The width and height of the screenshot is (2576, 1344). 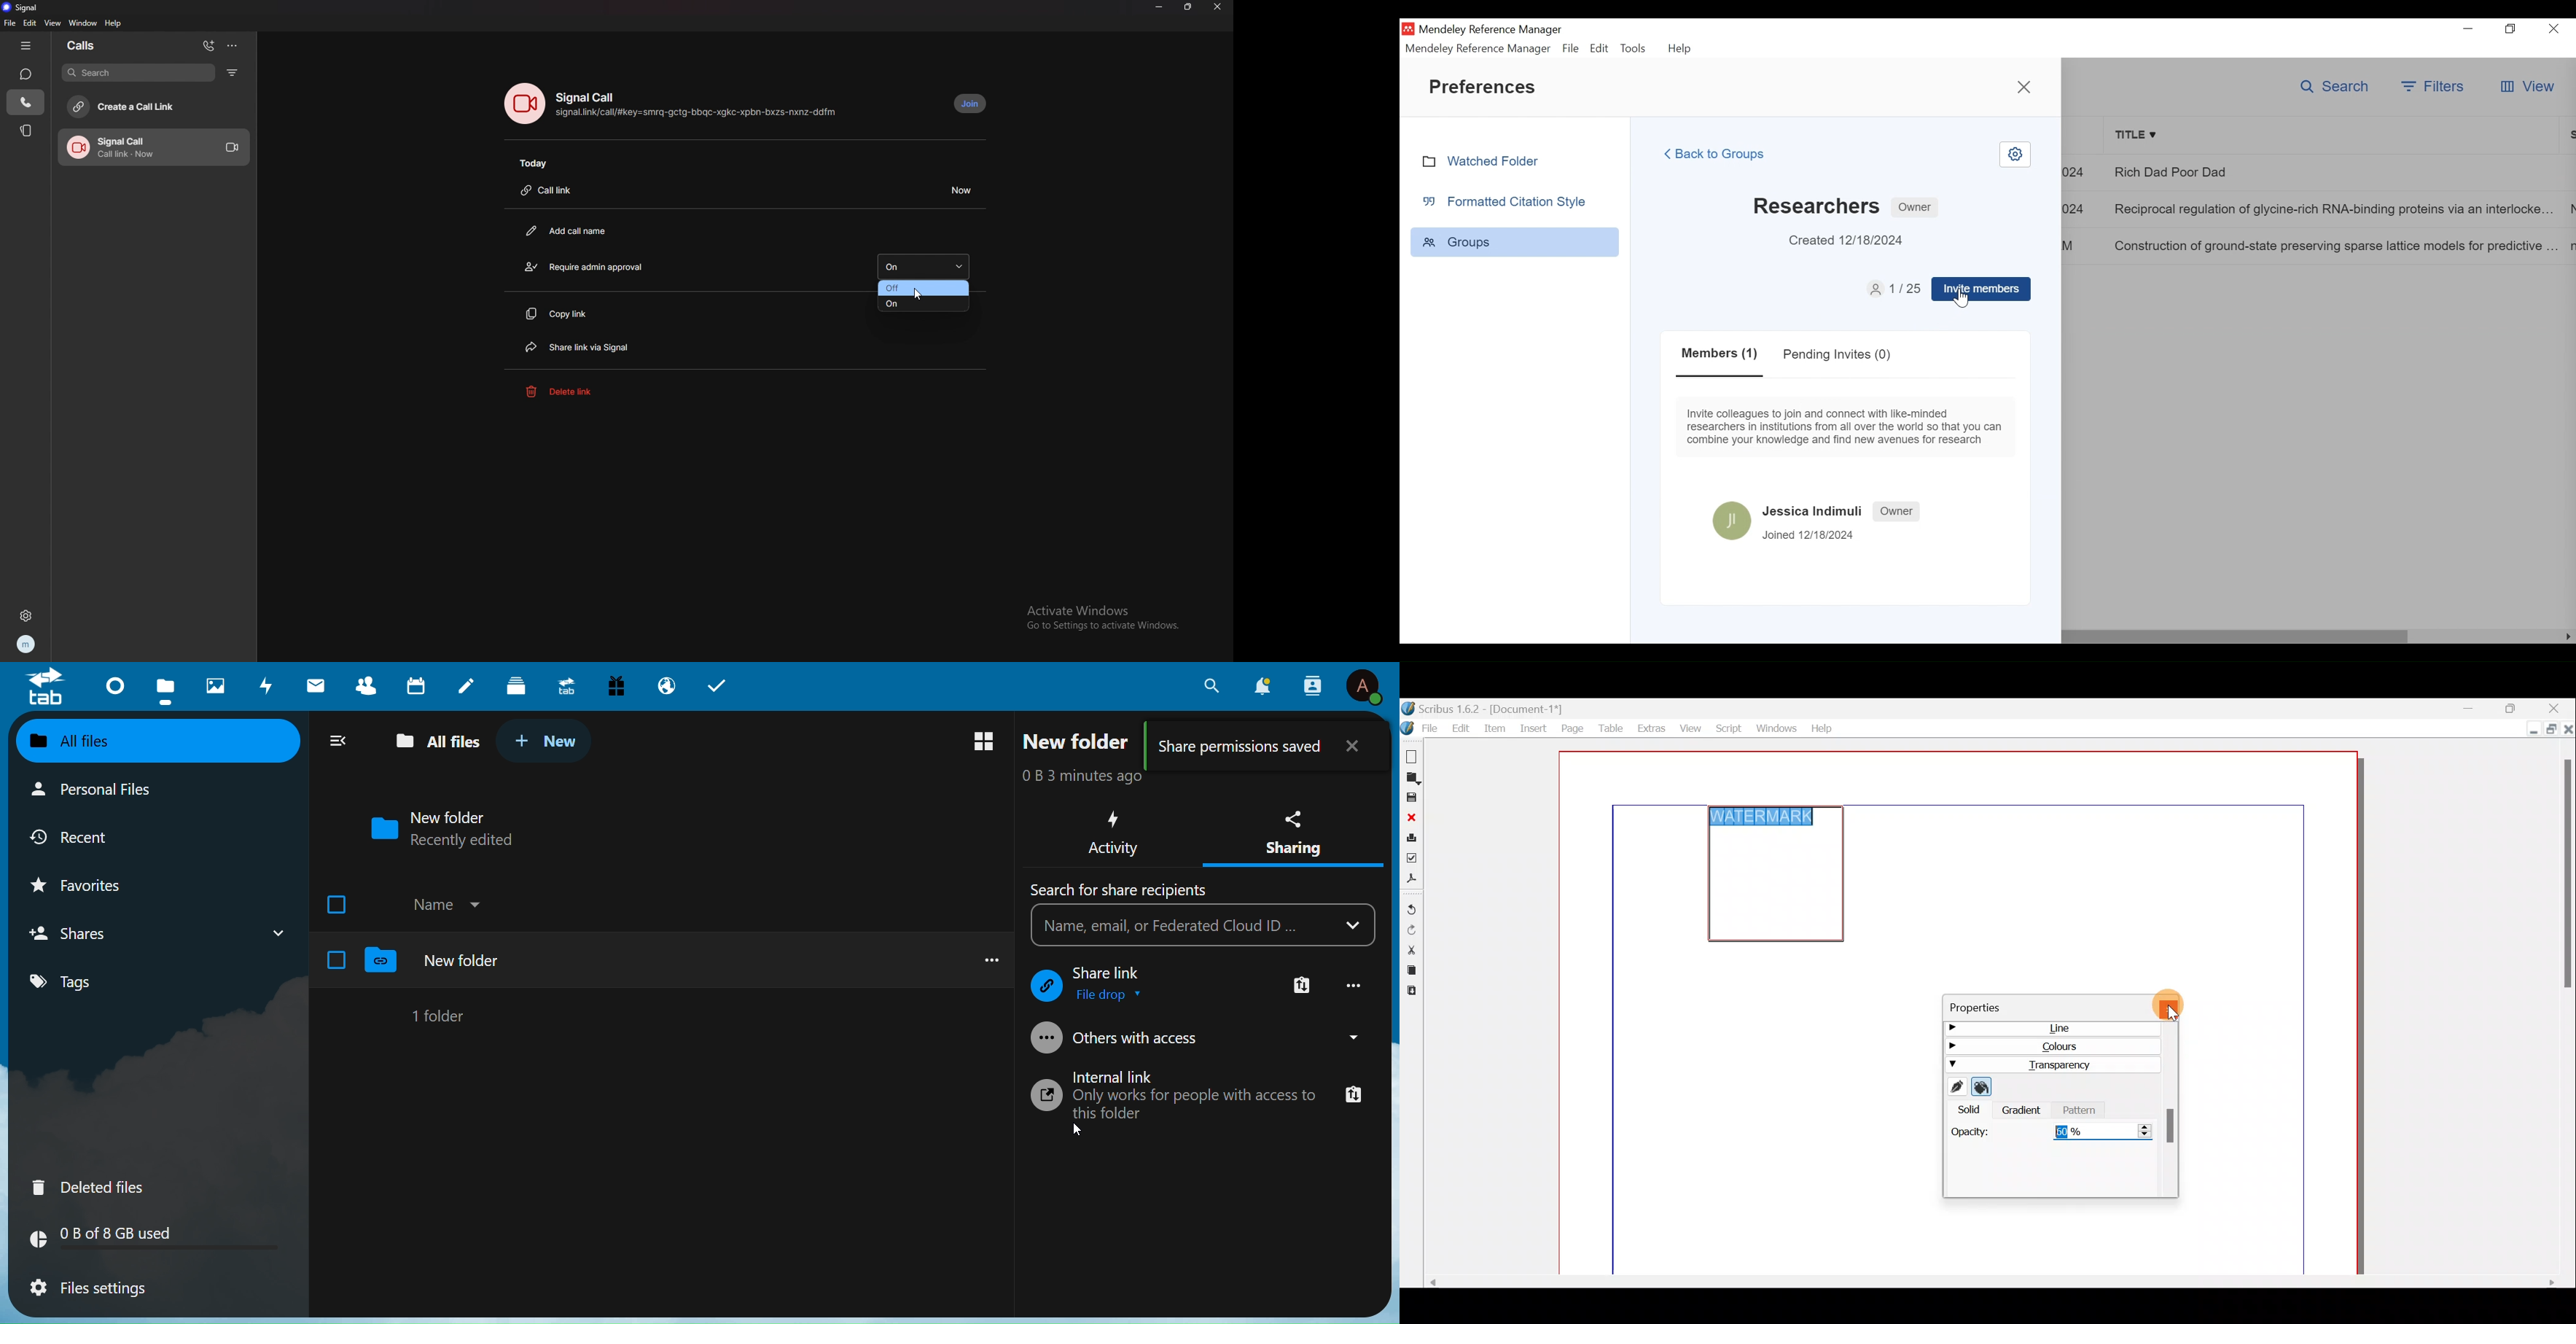 What do you see at coordinates (98, 1185) in the screenshot?
I see `Deleted FIles` at bounding box center [98, 1185].